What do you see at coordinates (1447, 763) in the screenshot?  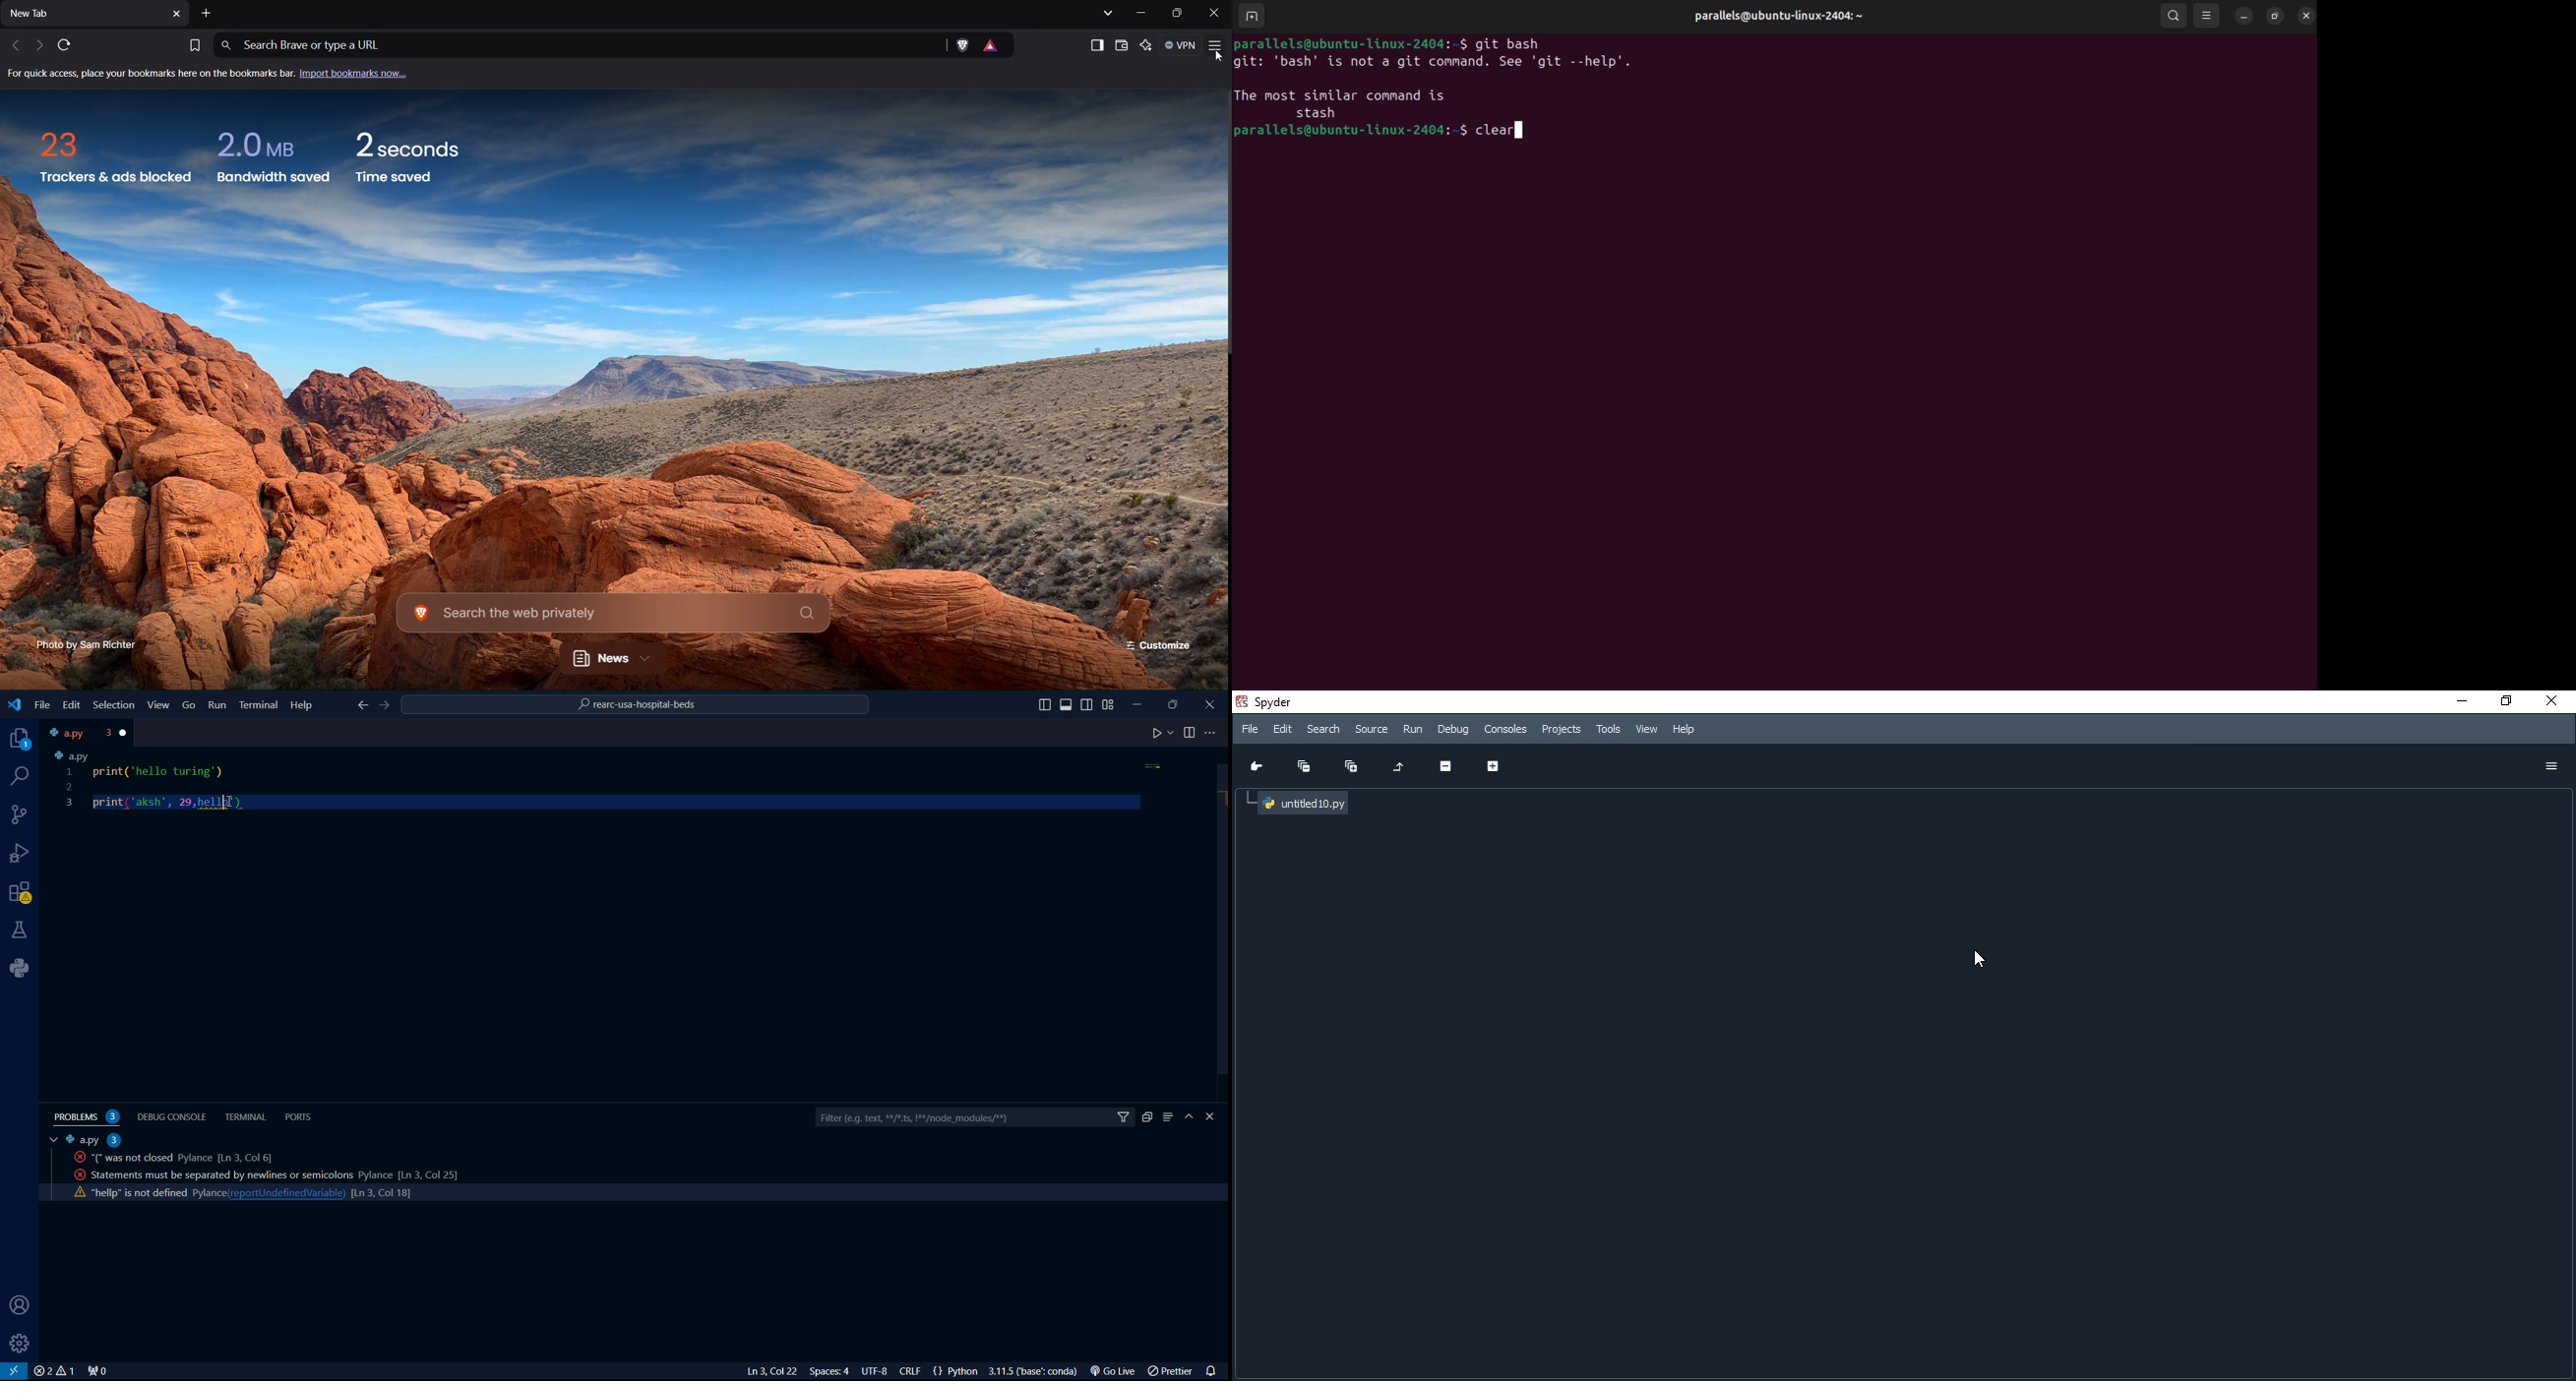 I see `Collapse section` at bounding box center [1447, 763].